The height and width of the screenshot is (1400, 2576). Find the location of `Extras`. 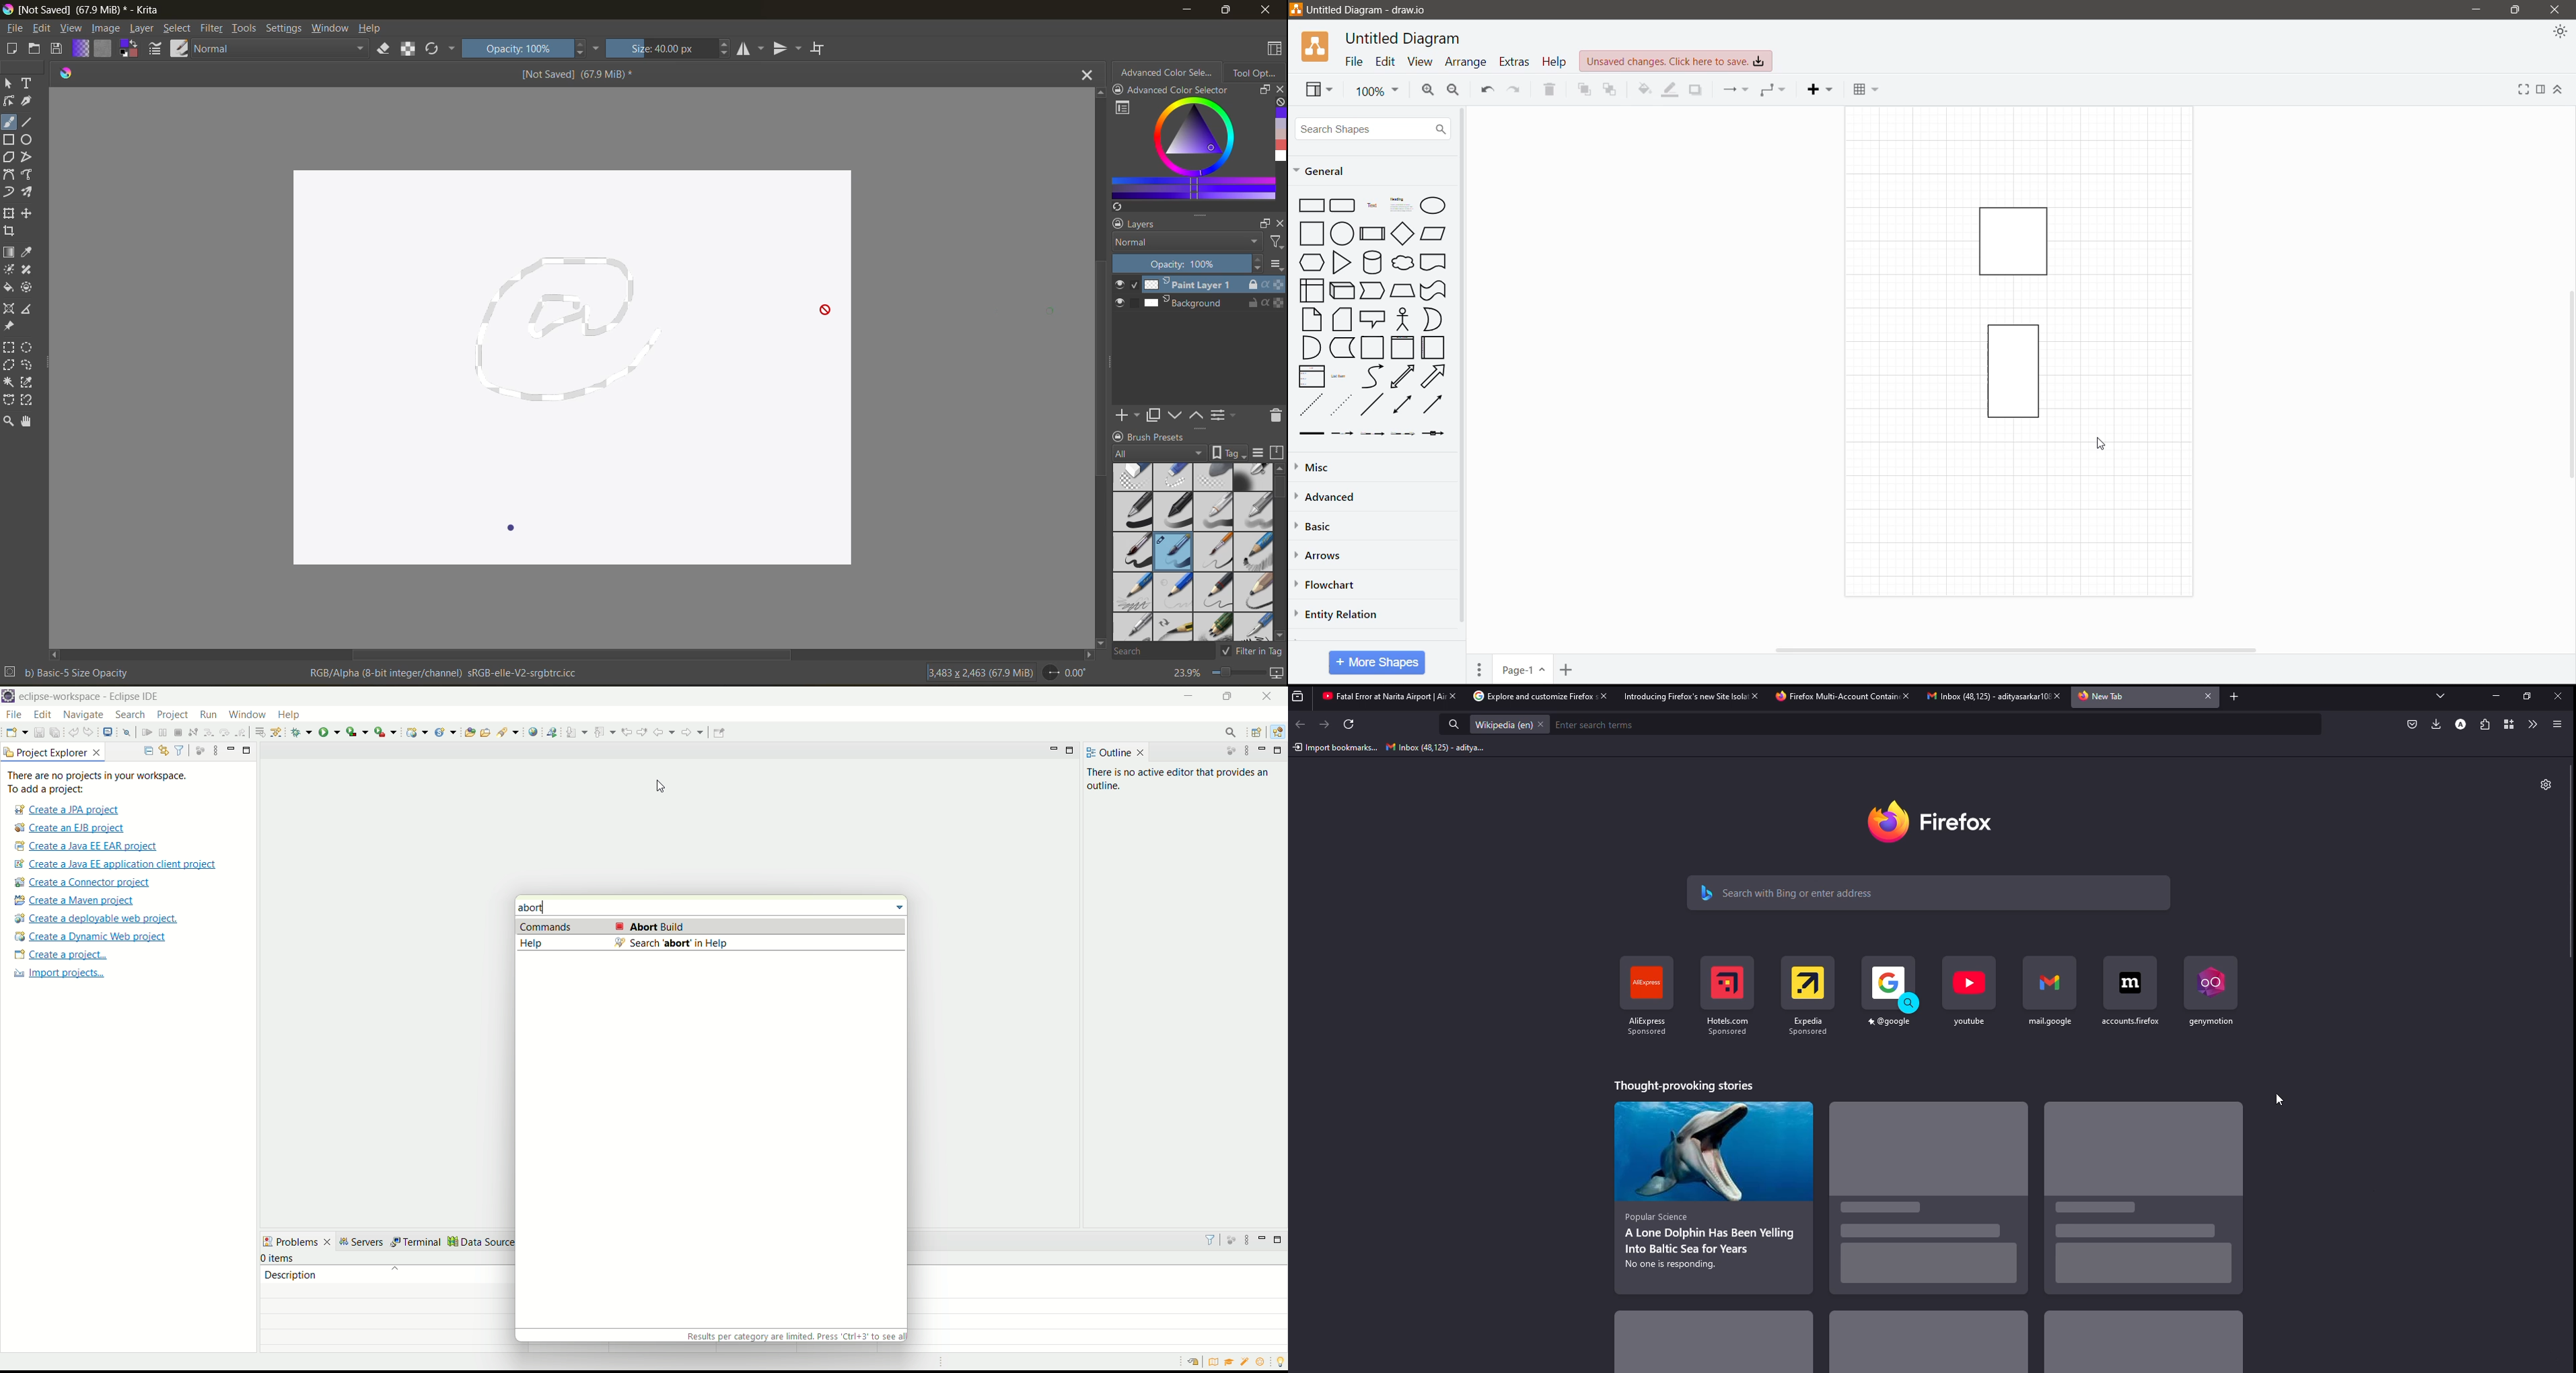

Extras is located at coordinates (1514, 62).